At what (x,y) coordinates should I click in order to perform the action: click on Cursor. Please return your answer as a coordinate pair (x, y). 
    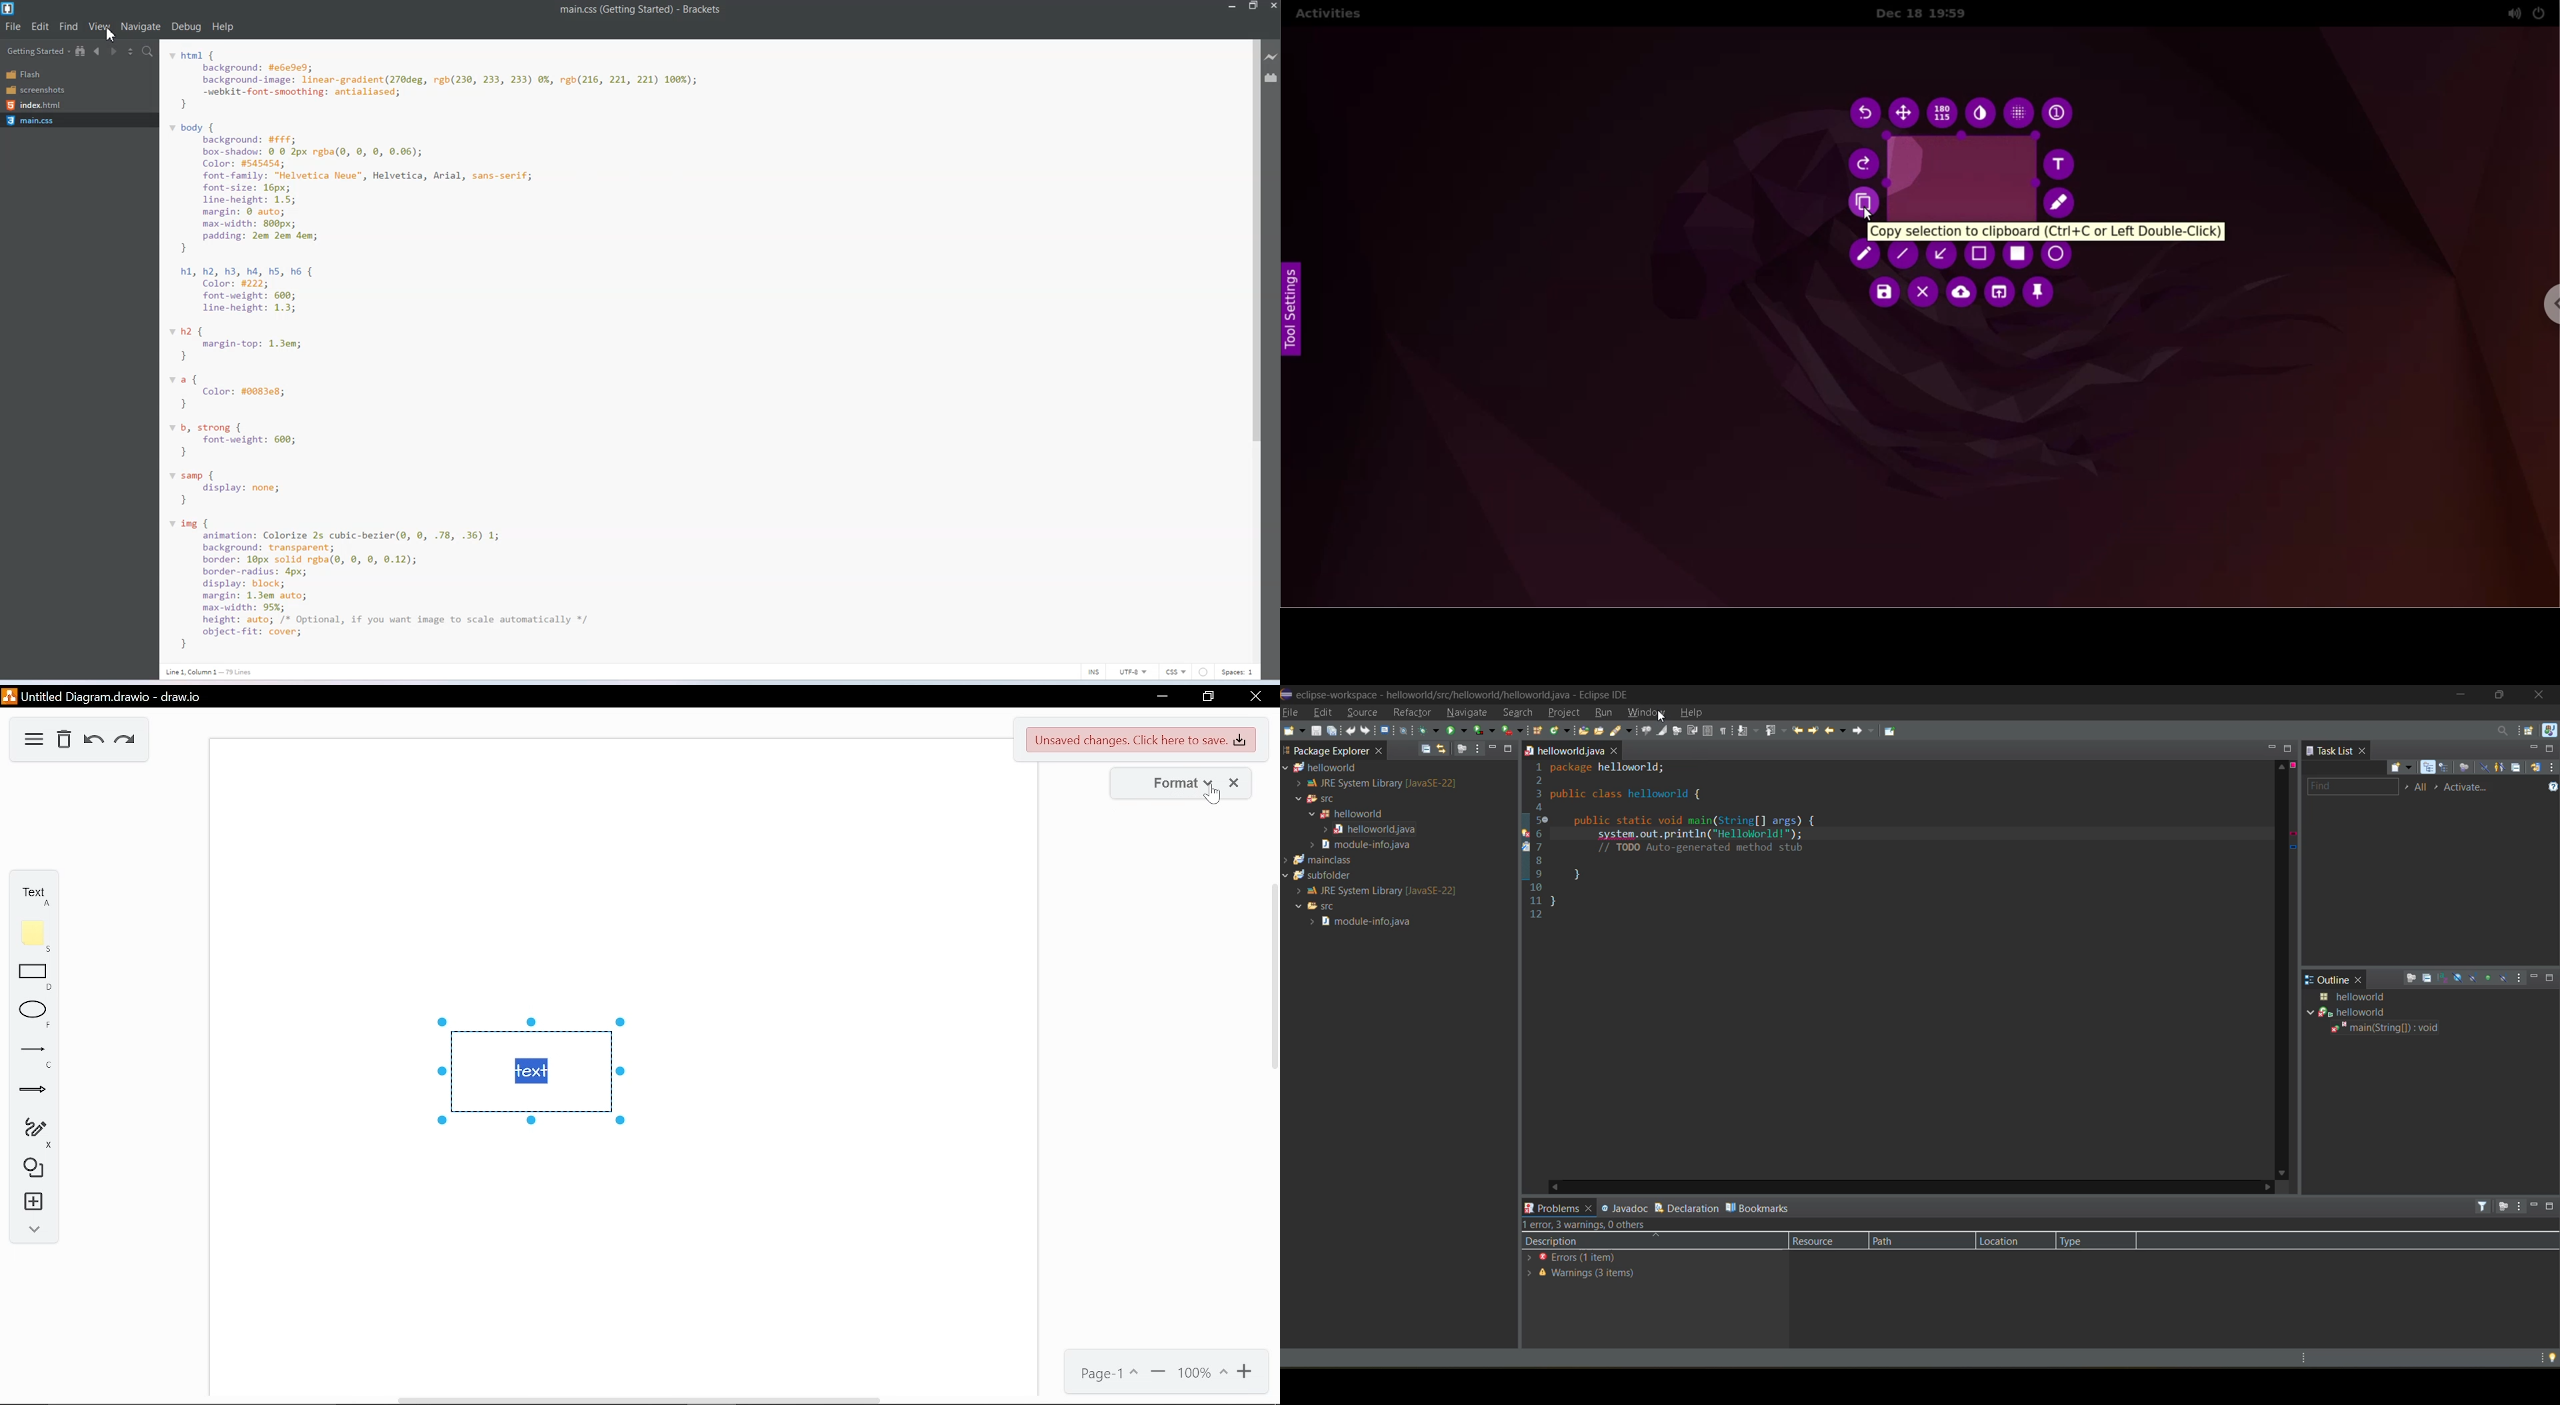
    Looking at the image, I should click on (1210, 799).